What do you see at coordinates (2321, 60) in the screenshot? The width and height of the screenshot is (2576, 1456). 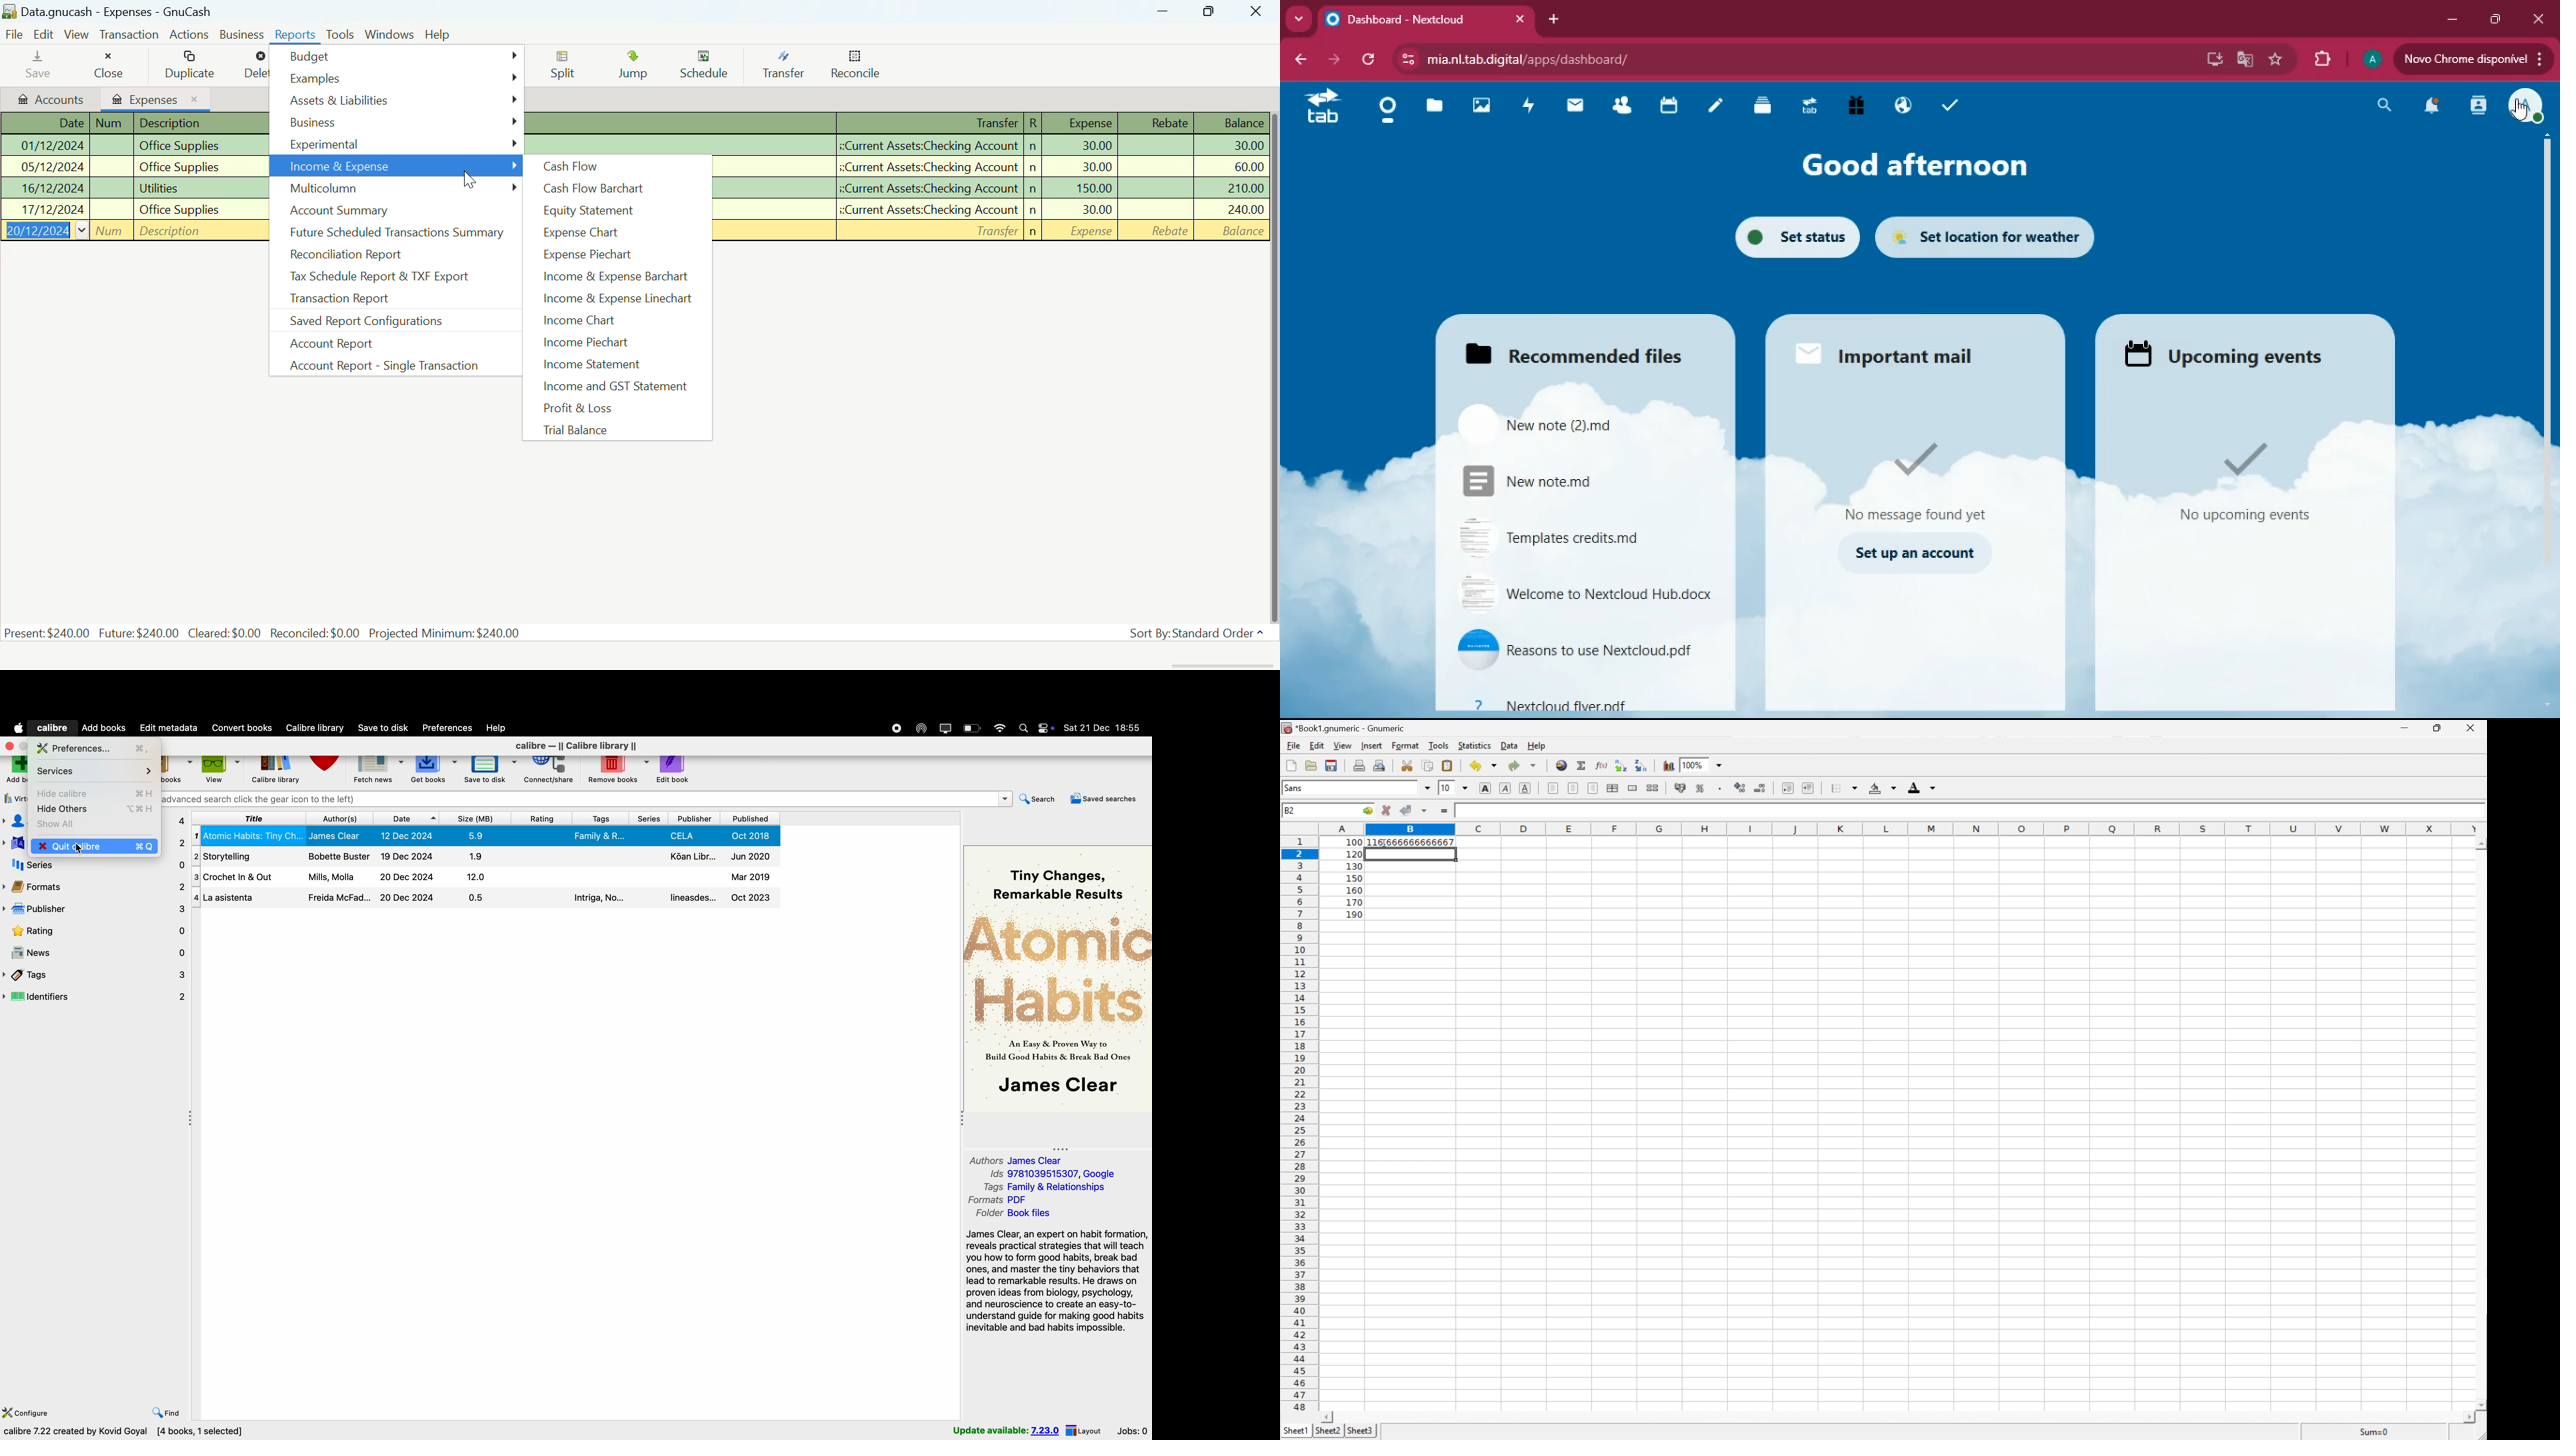 I see `extensions` at bounding box center [2321, 60].